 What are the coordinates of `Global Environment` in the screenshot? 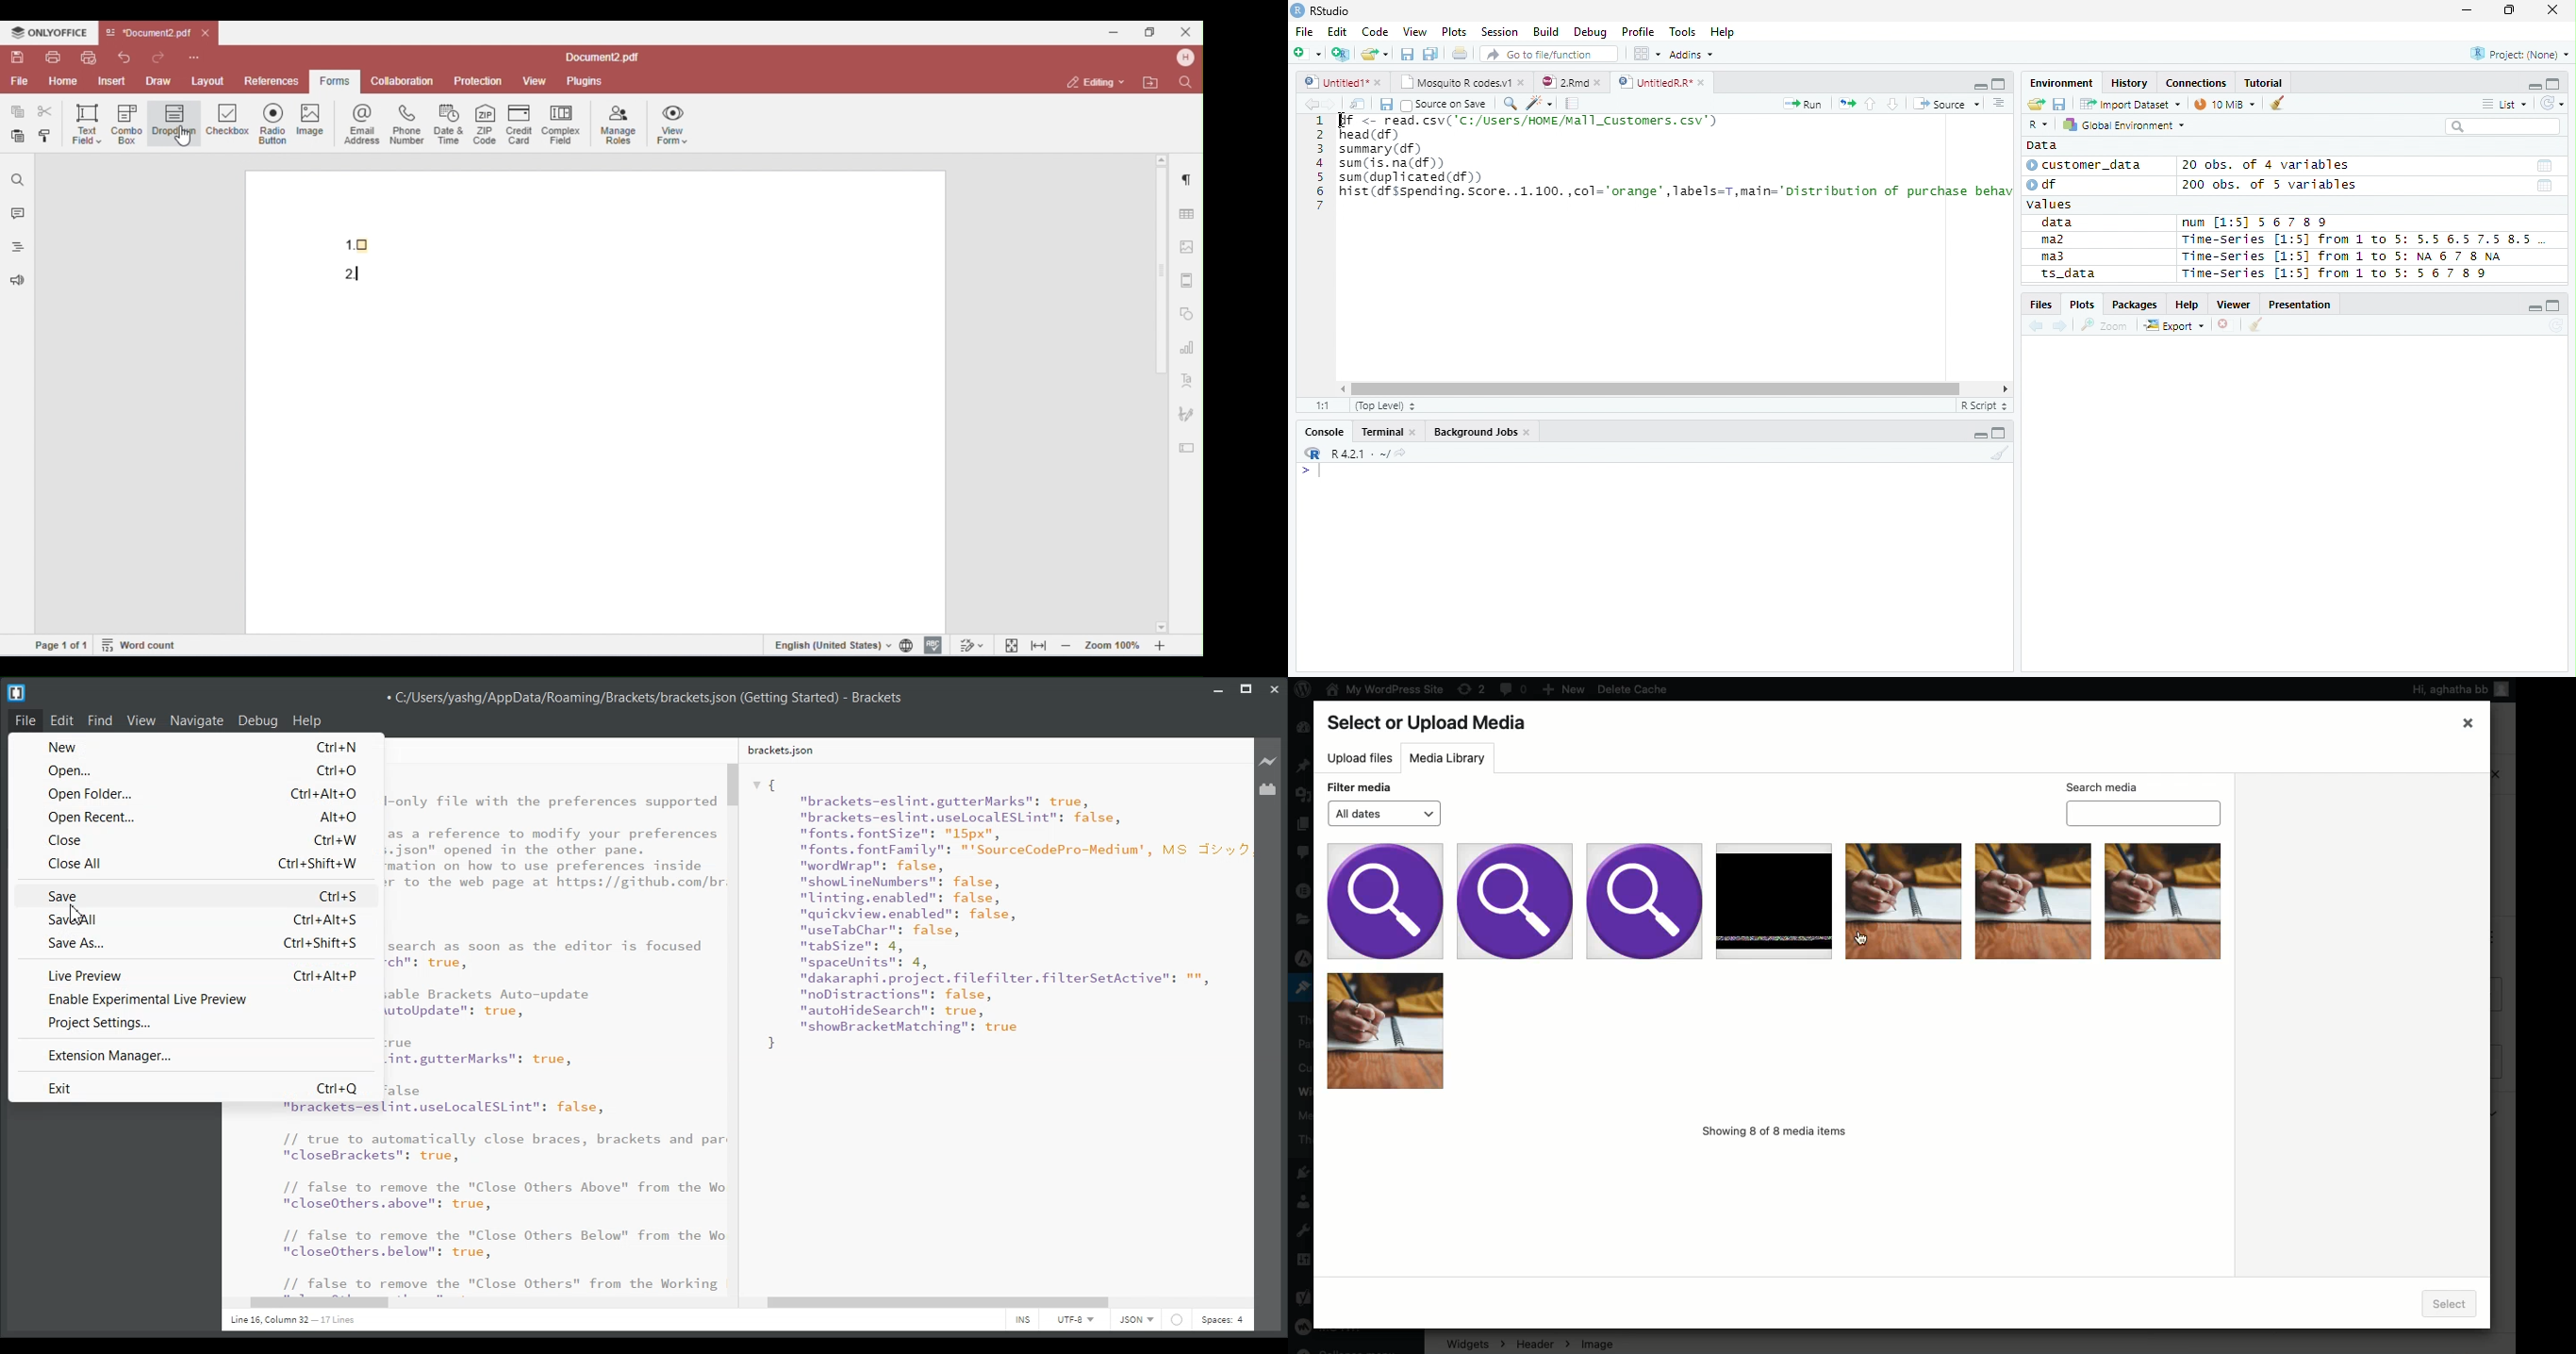 It's located at (2124, 124).